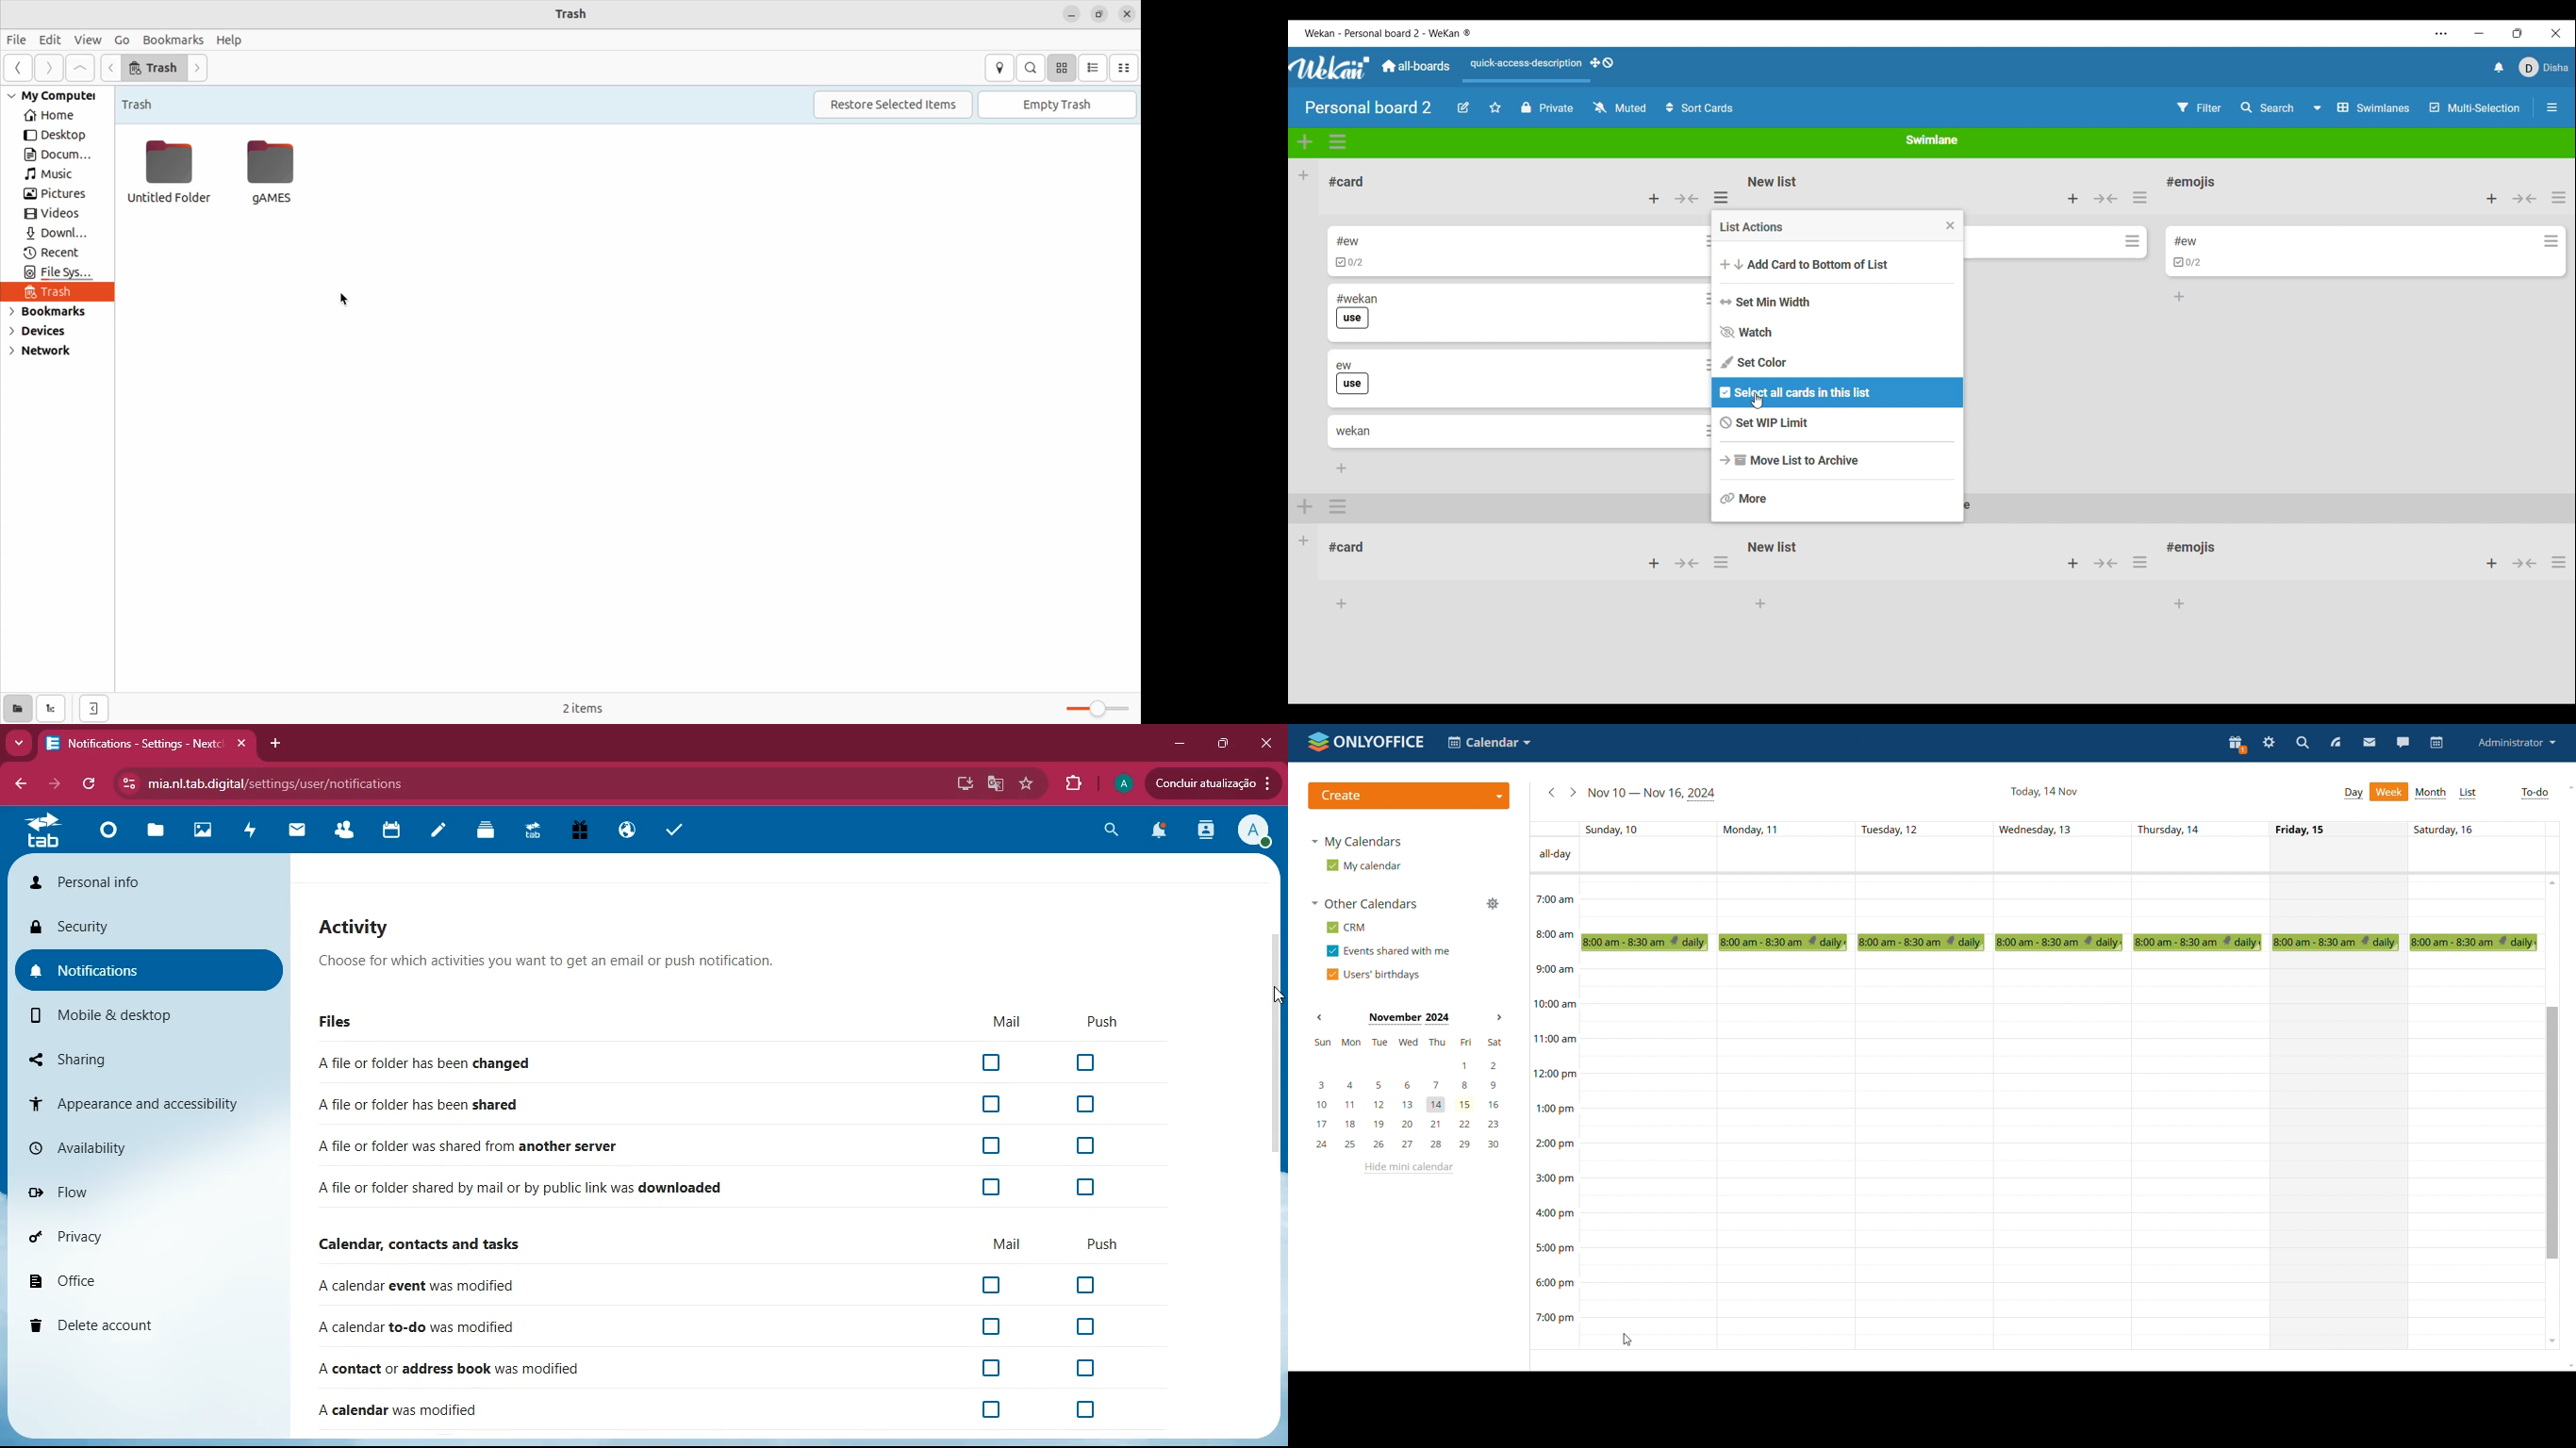 The height and width of the screenshot is (1456, 2576). I want to click on Watch, so click(1838, 332).